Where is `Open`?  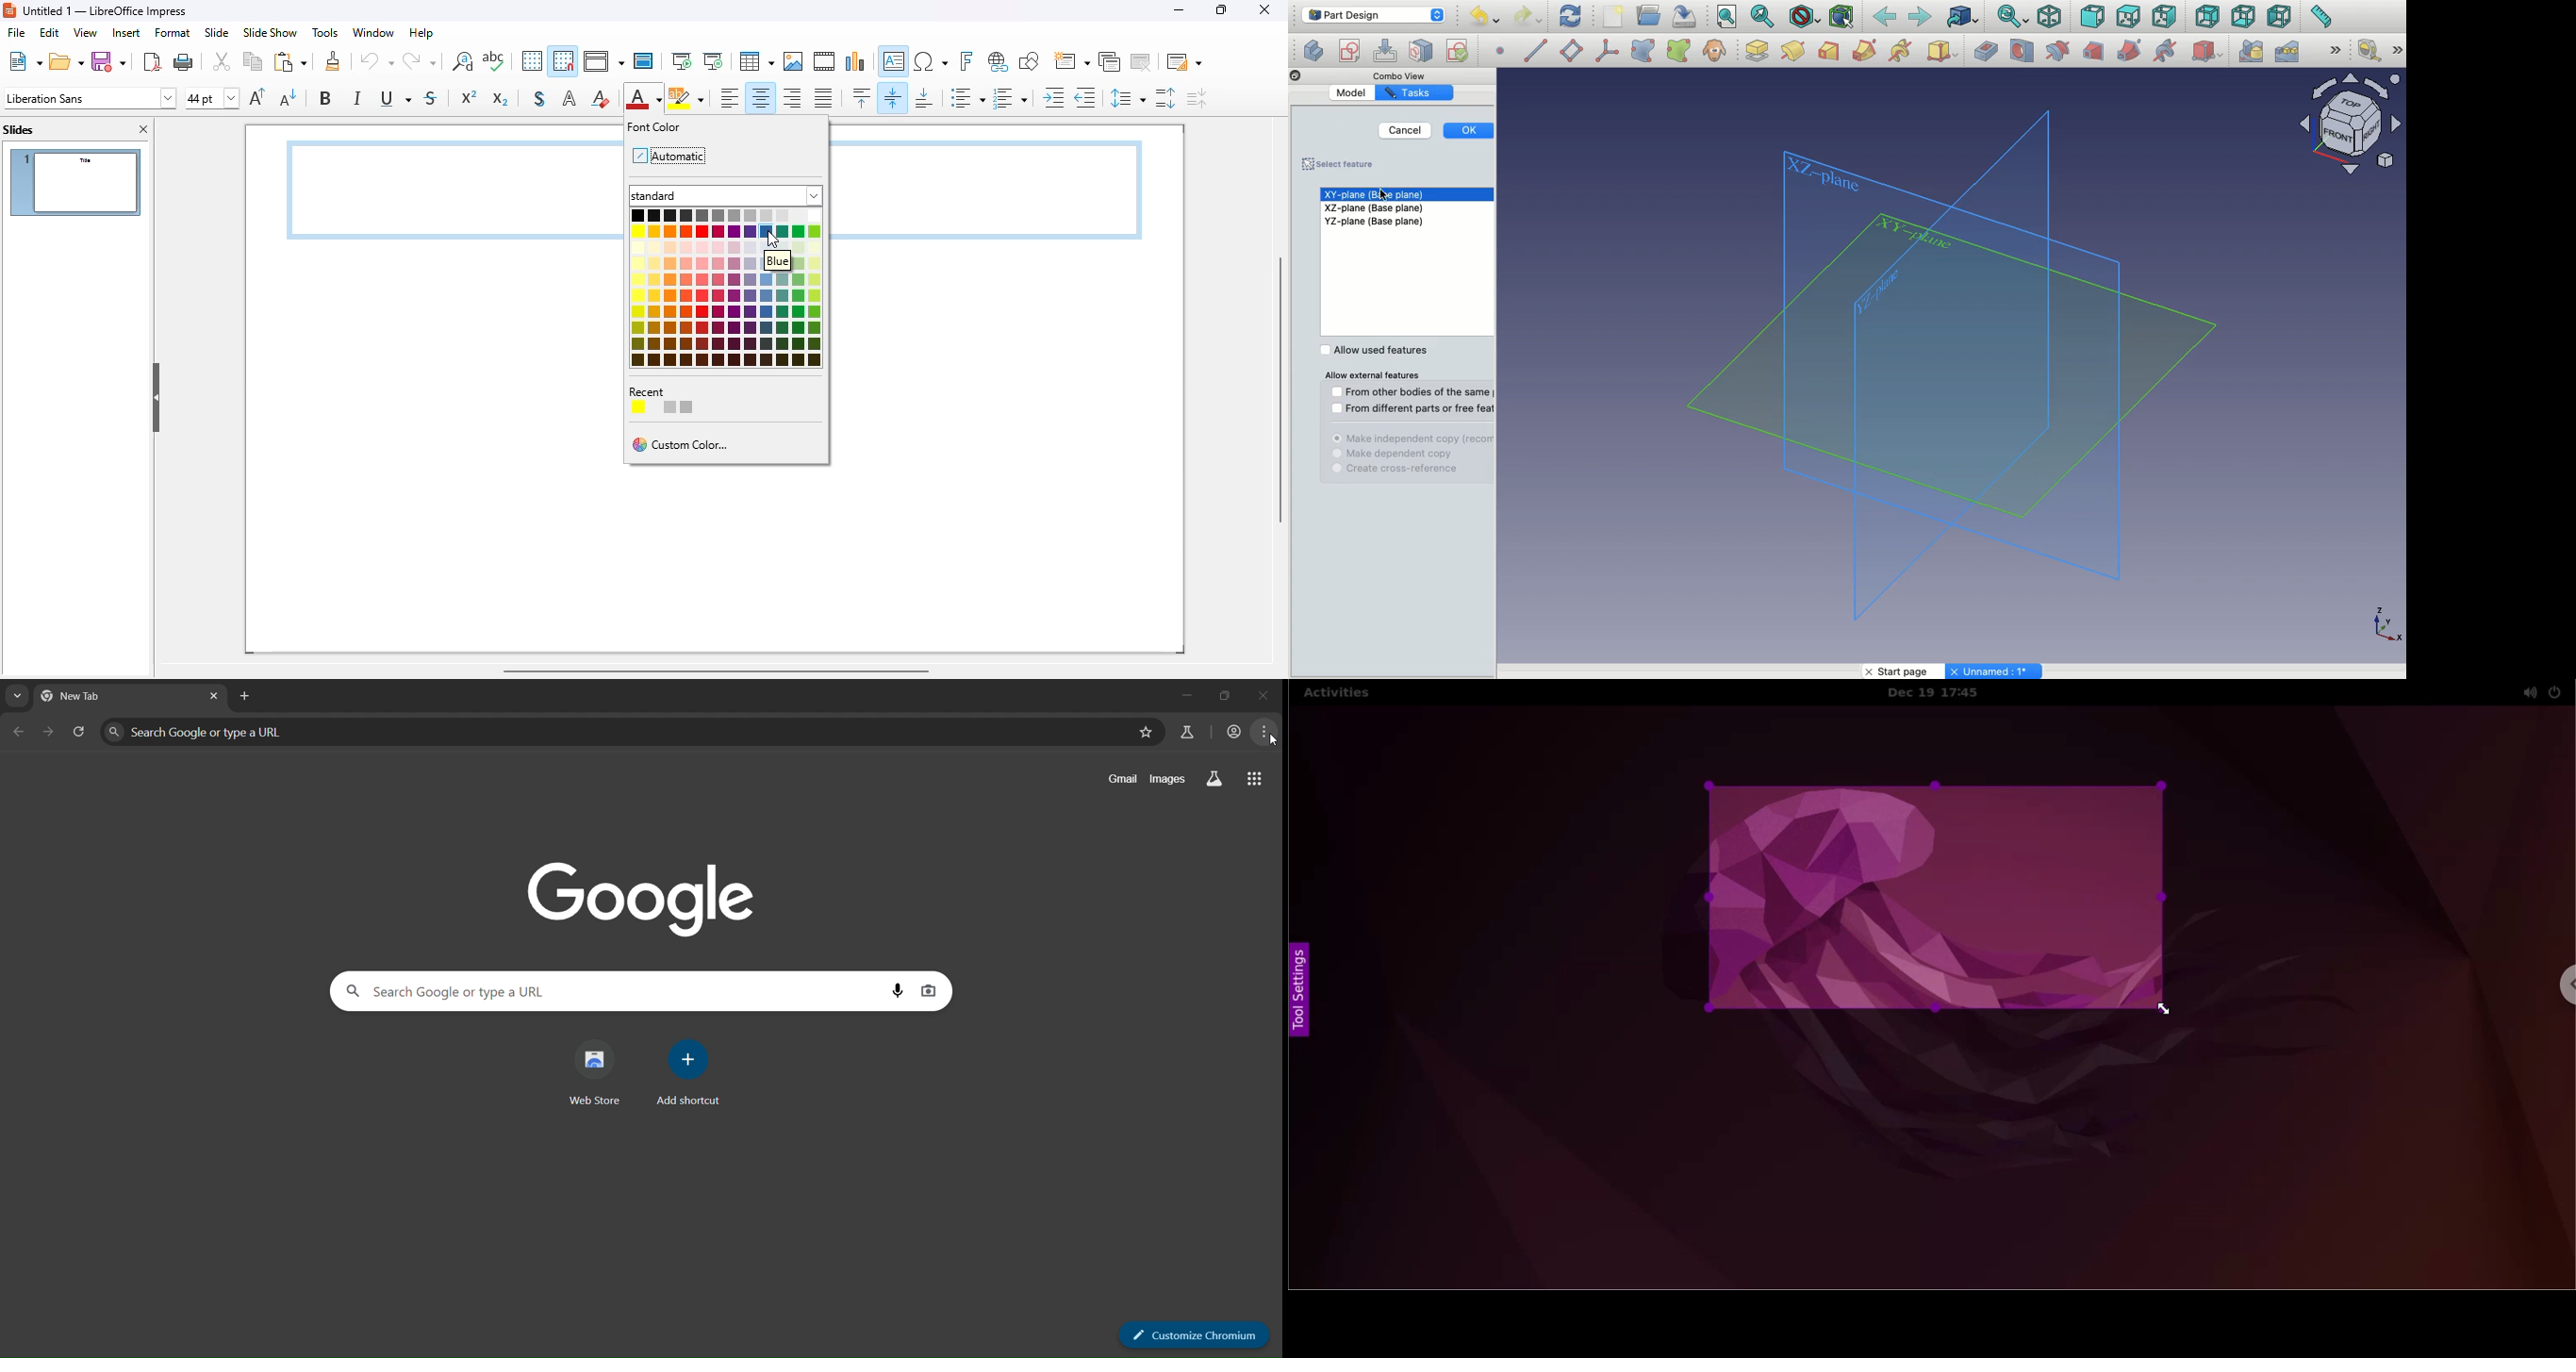
Open is located at coordinates (1651, 16).